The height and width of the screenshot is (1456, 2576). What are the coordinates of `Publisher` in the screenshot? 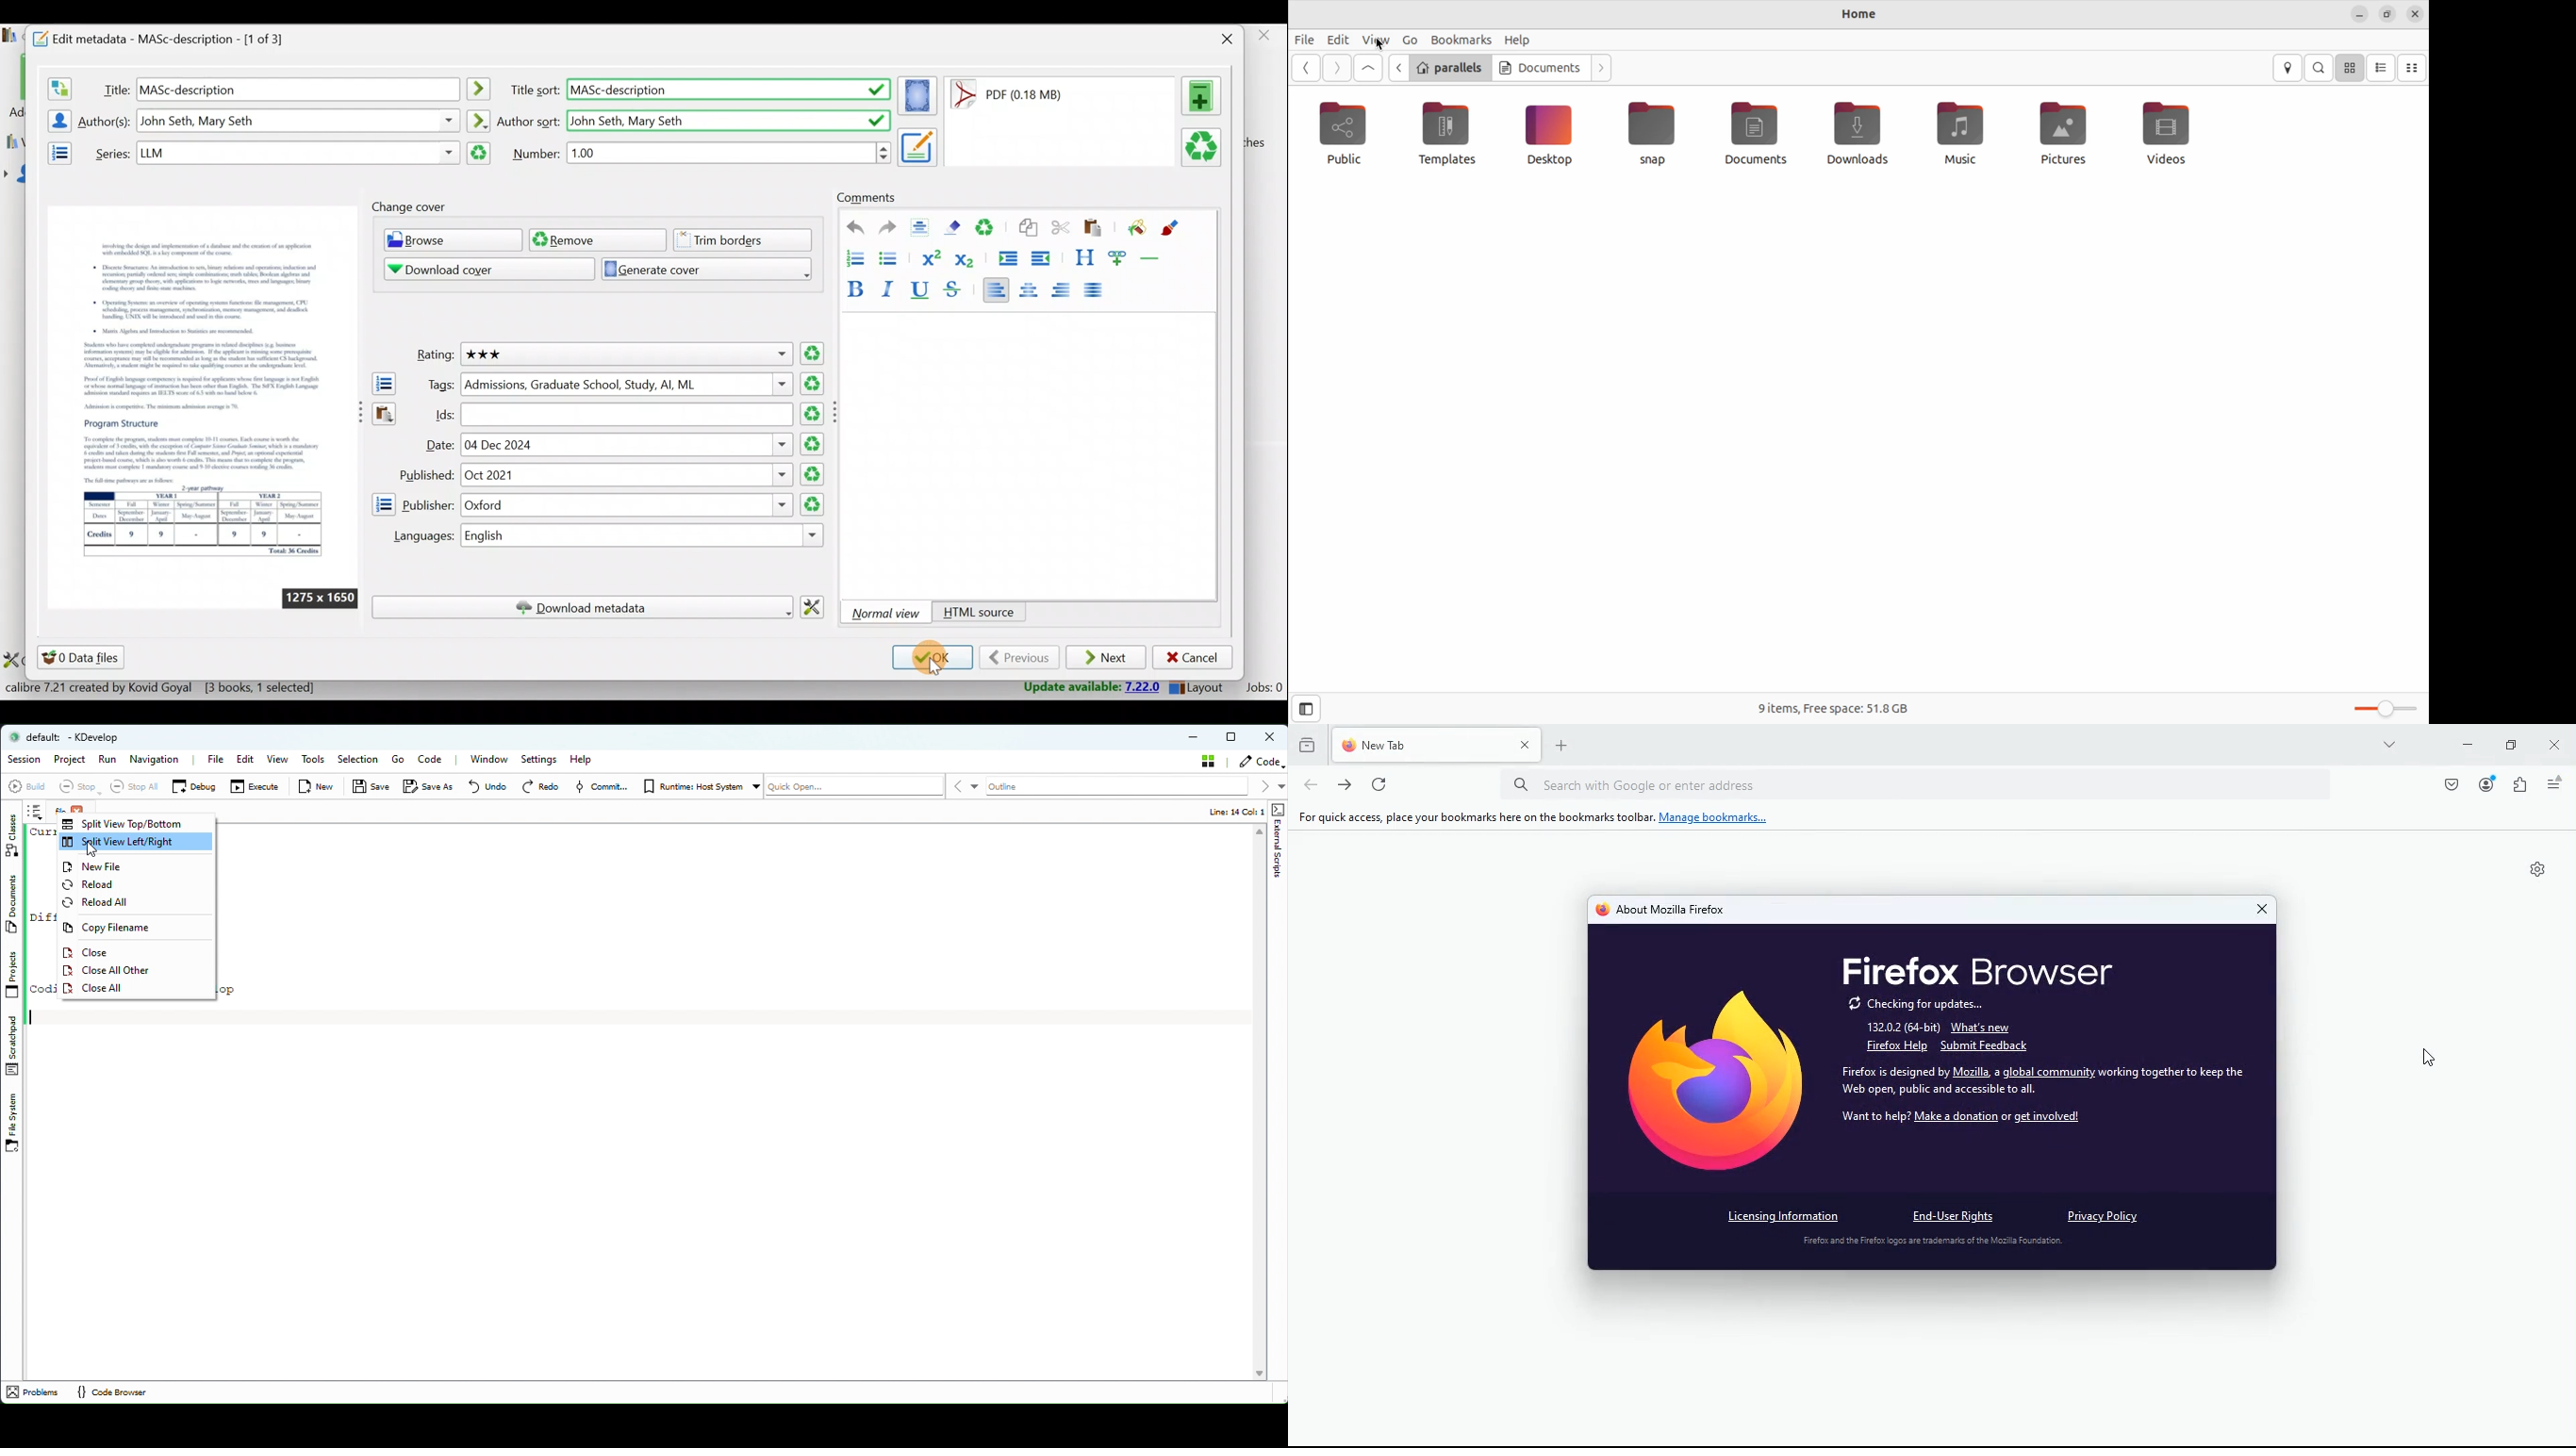 It's located at (428, 503).